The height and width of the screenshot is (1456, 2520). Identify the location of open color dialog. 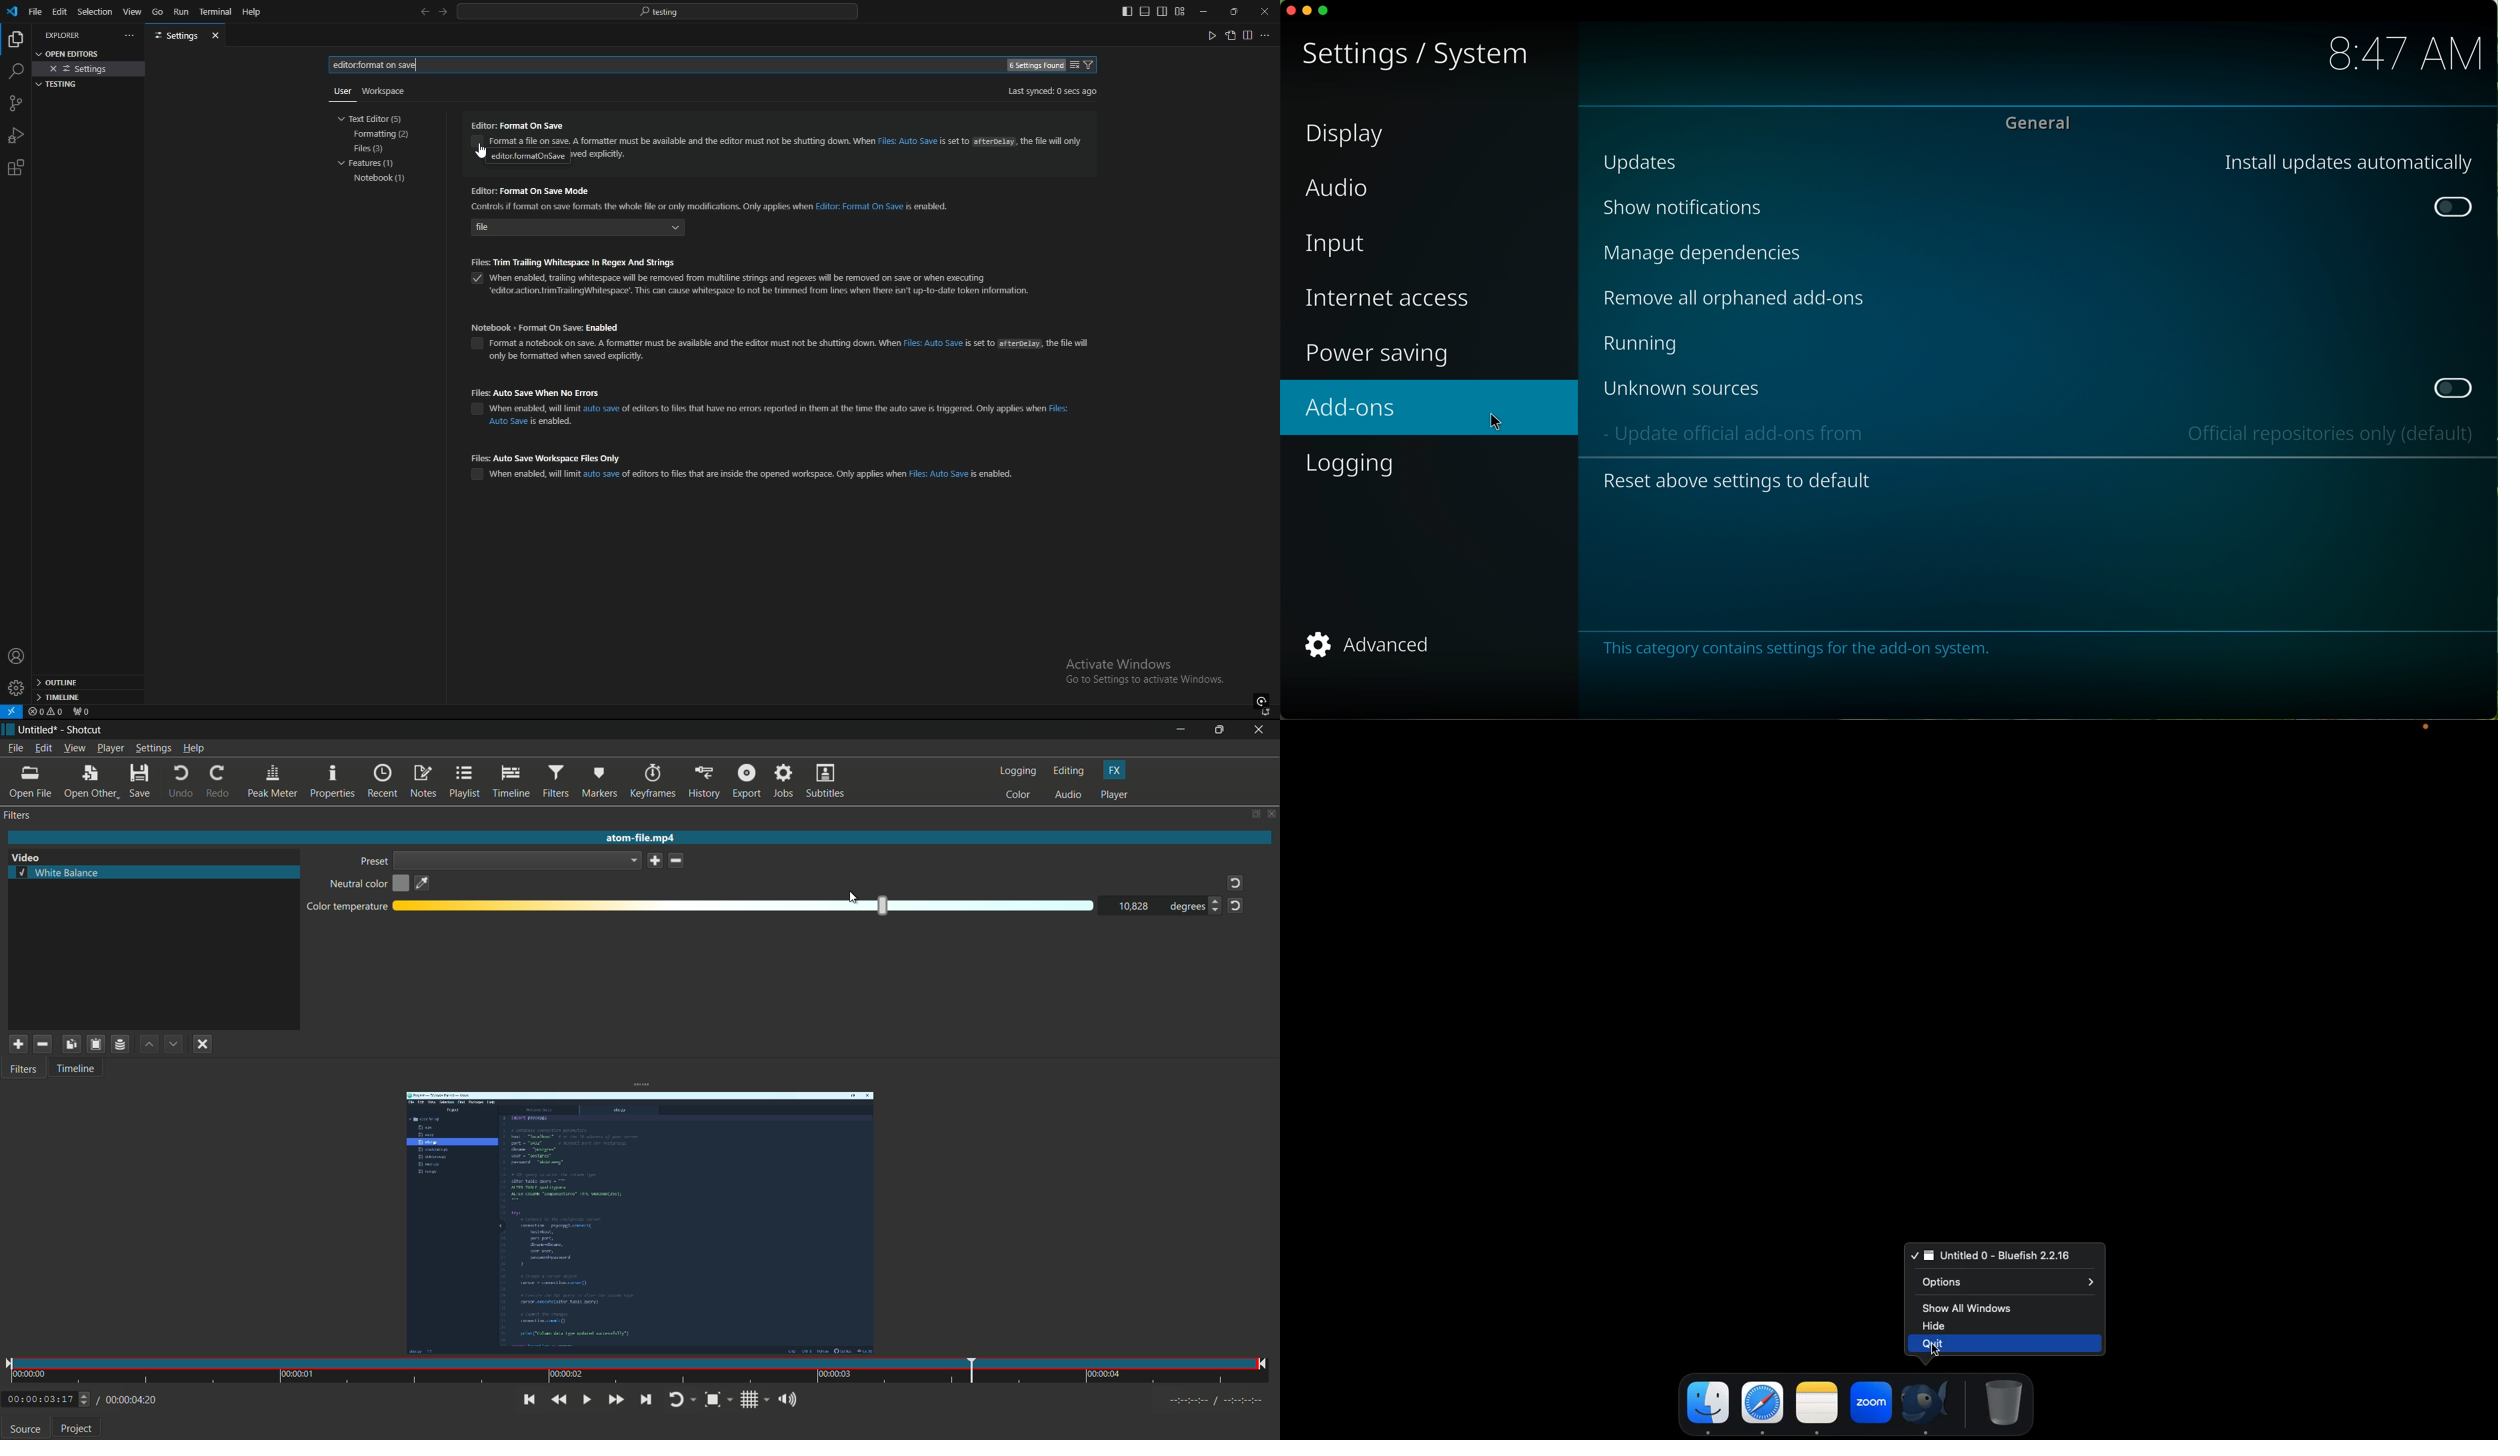
(401, 885).